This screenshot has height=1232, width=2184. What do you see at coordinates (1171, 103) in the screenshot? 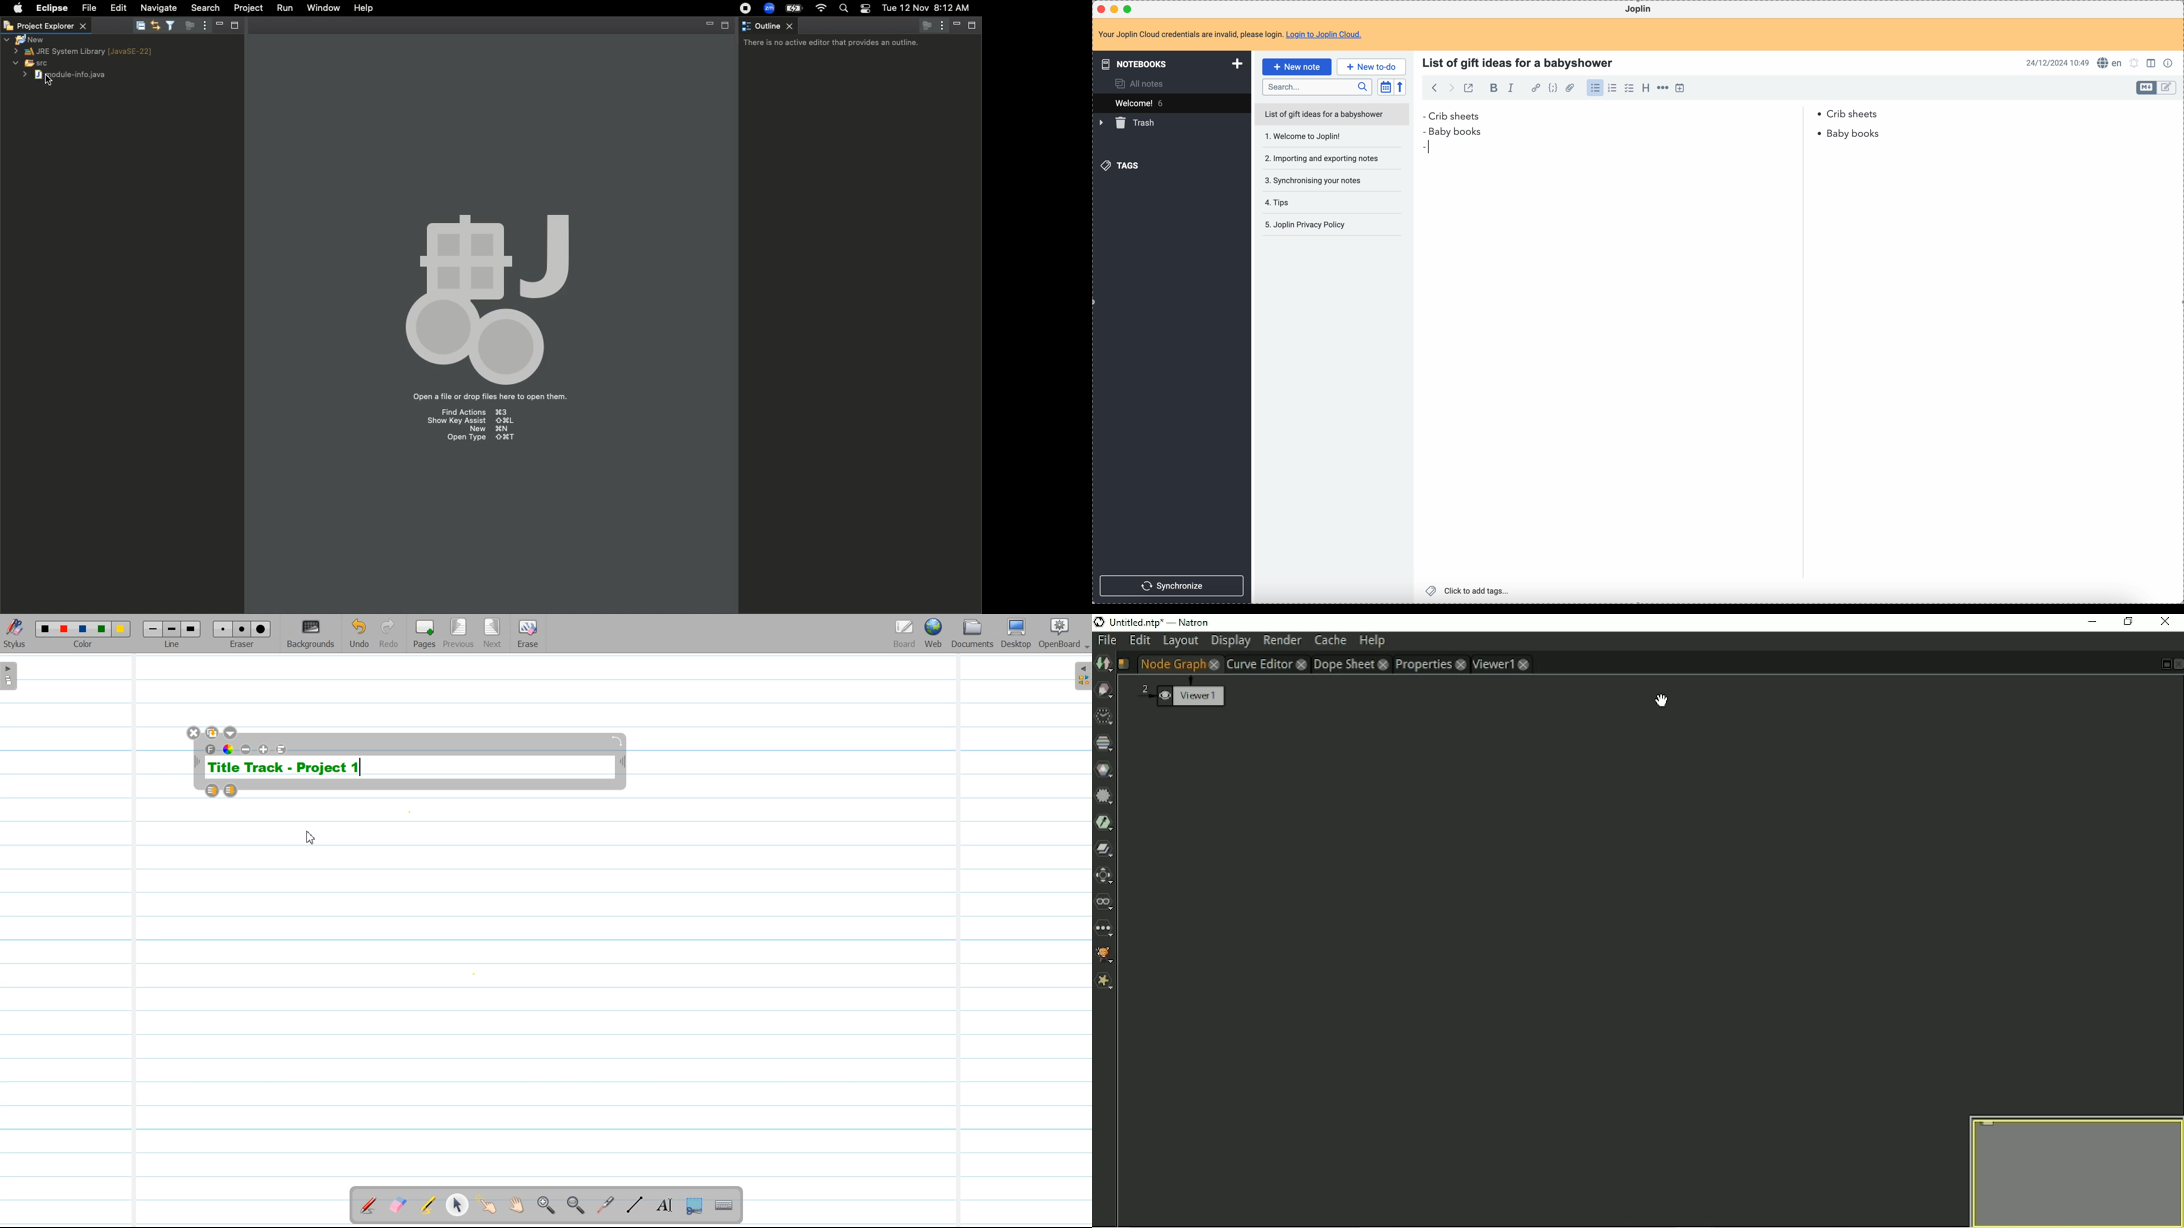
I see `welcome` at bounding box center [1171, 103].